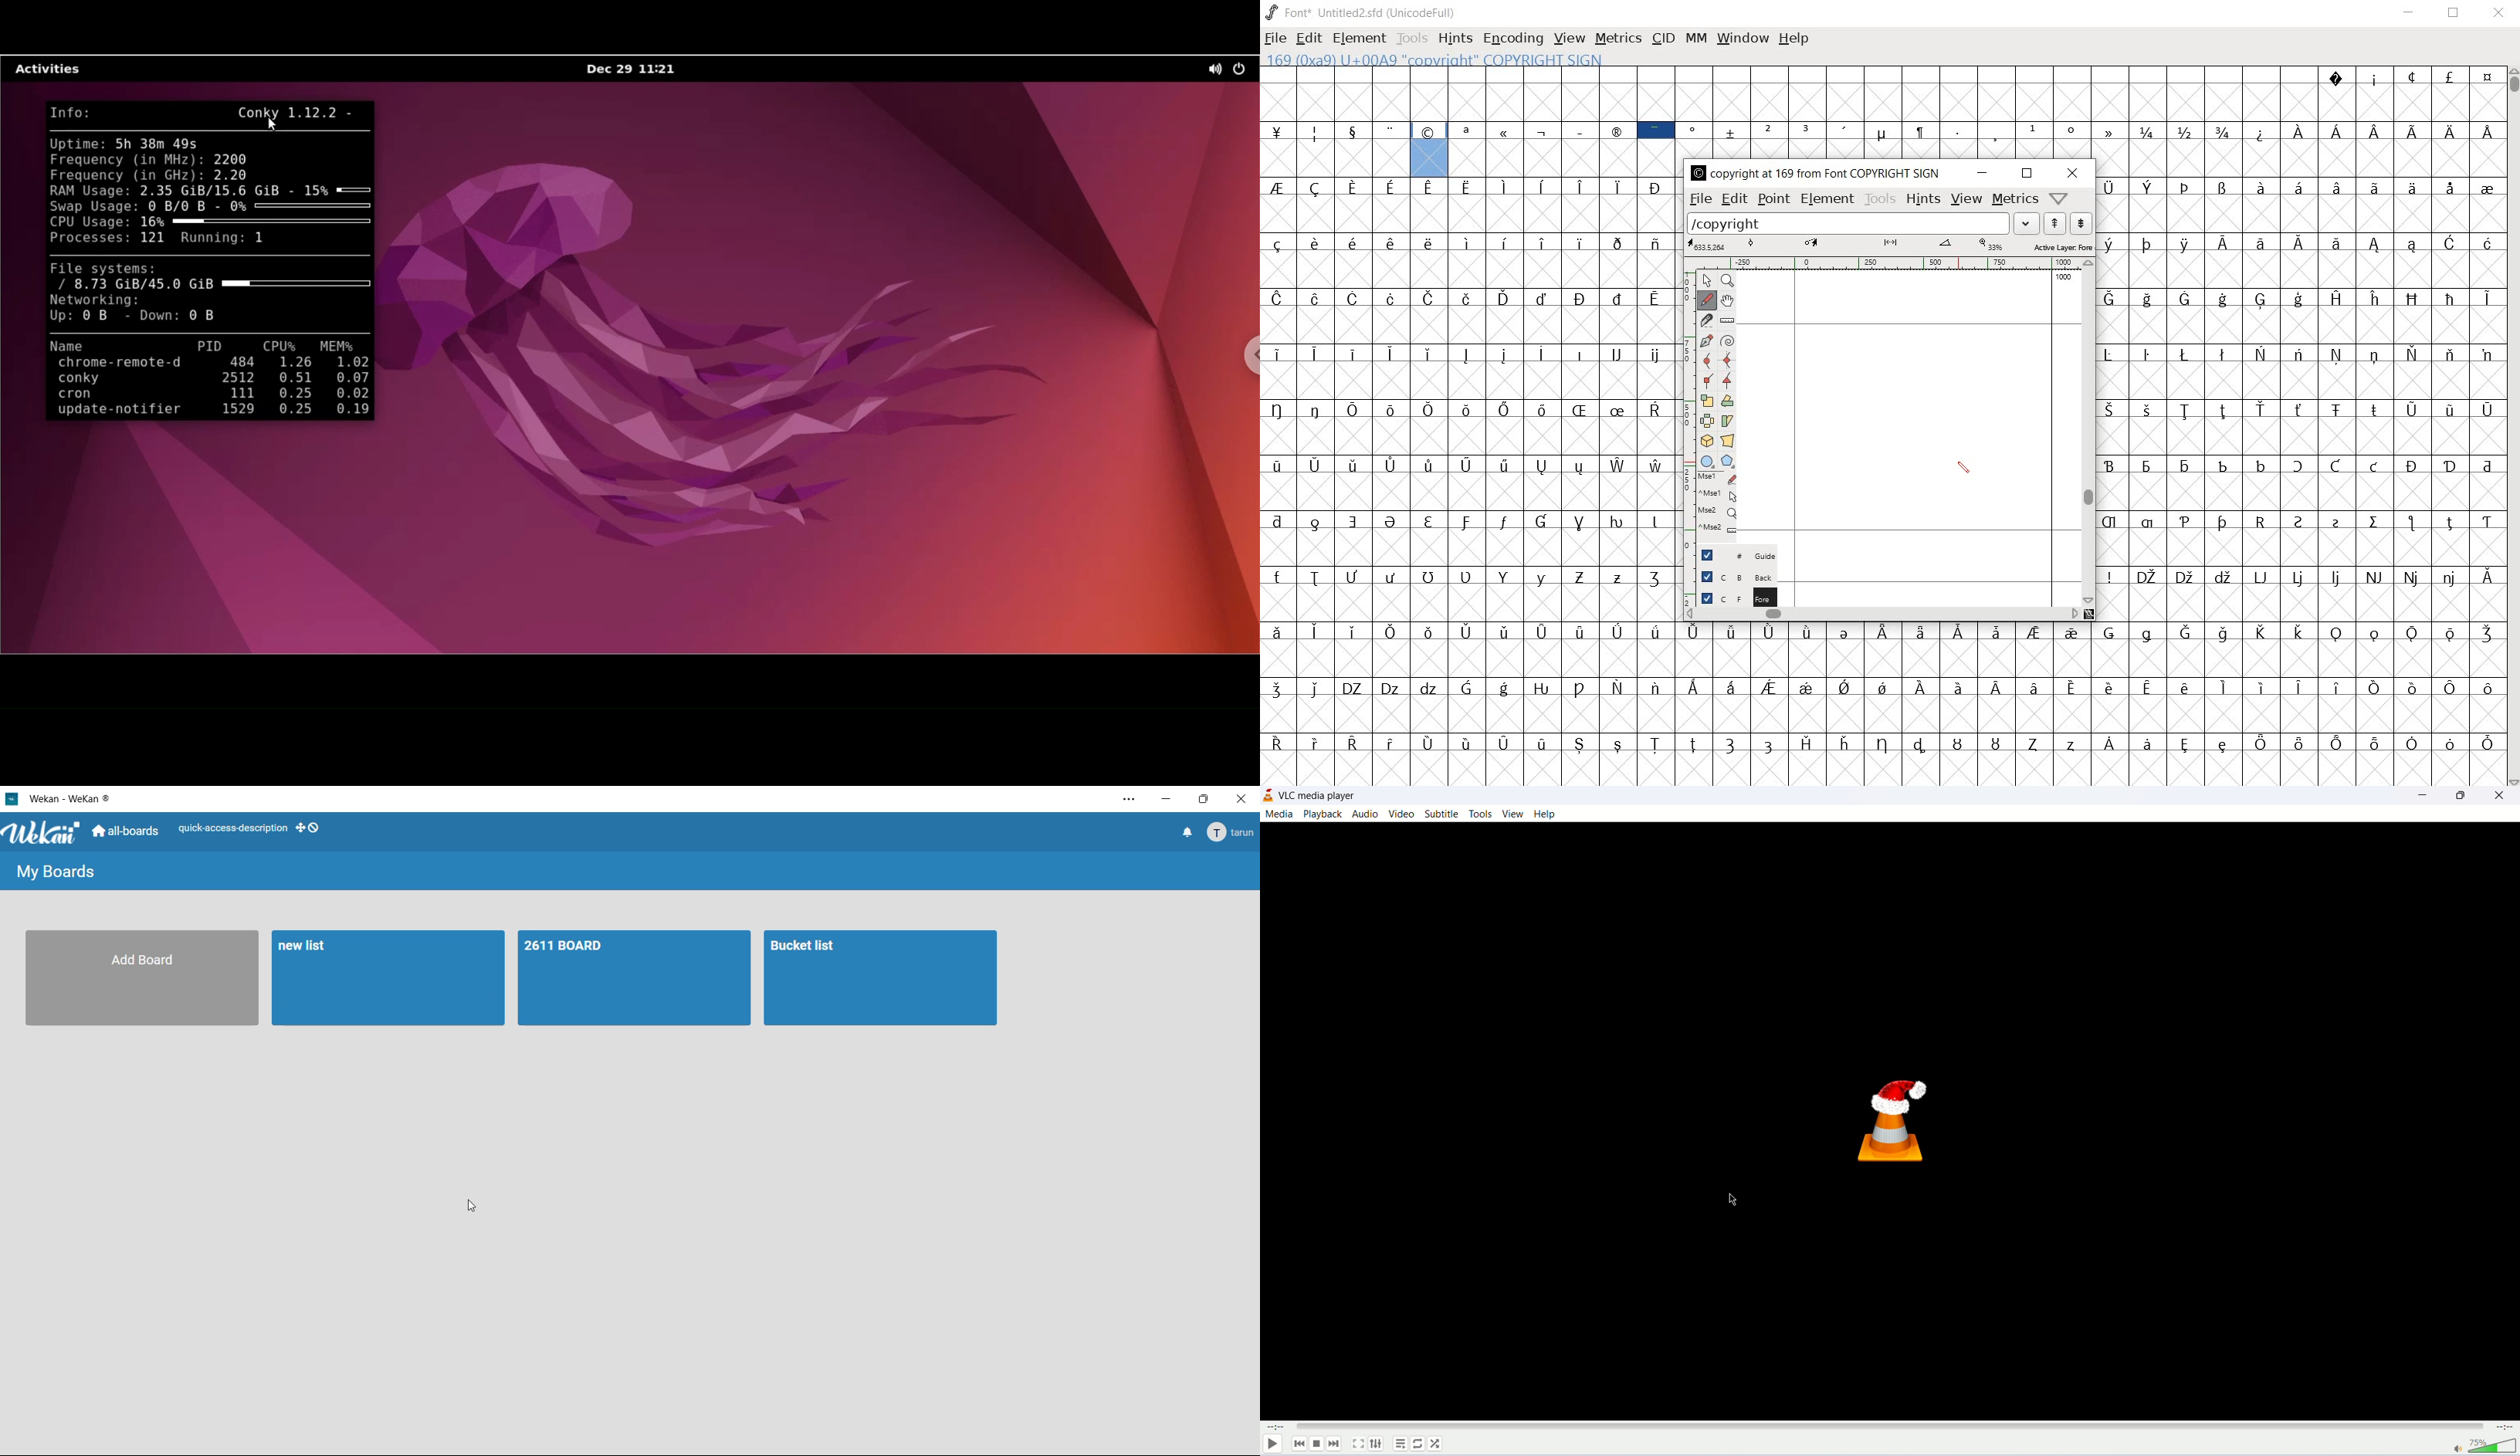 This screenshot has width=2520, height=1456. I want to click on wekan, so click(45, 834).